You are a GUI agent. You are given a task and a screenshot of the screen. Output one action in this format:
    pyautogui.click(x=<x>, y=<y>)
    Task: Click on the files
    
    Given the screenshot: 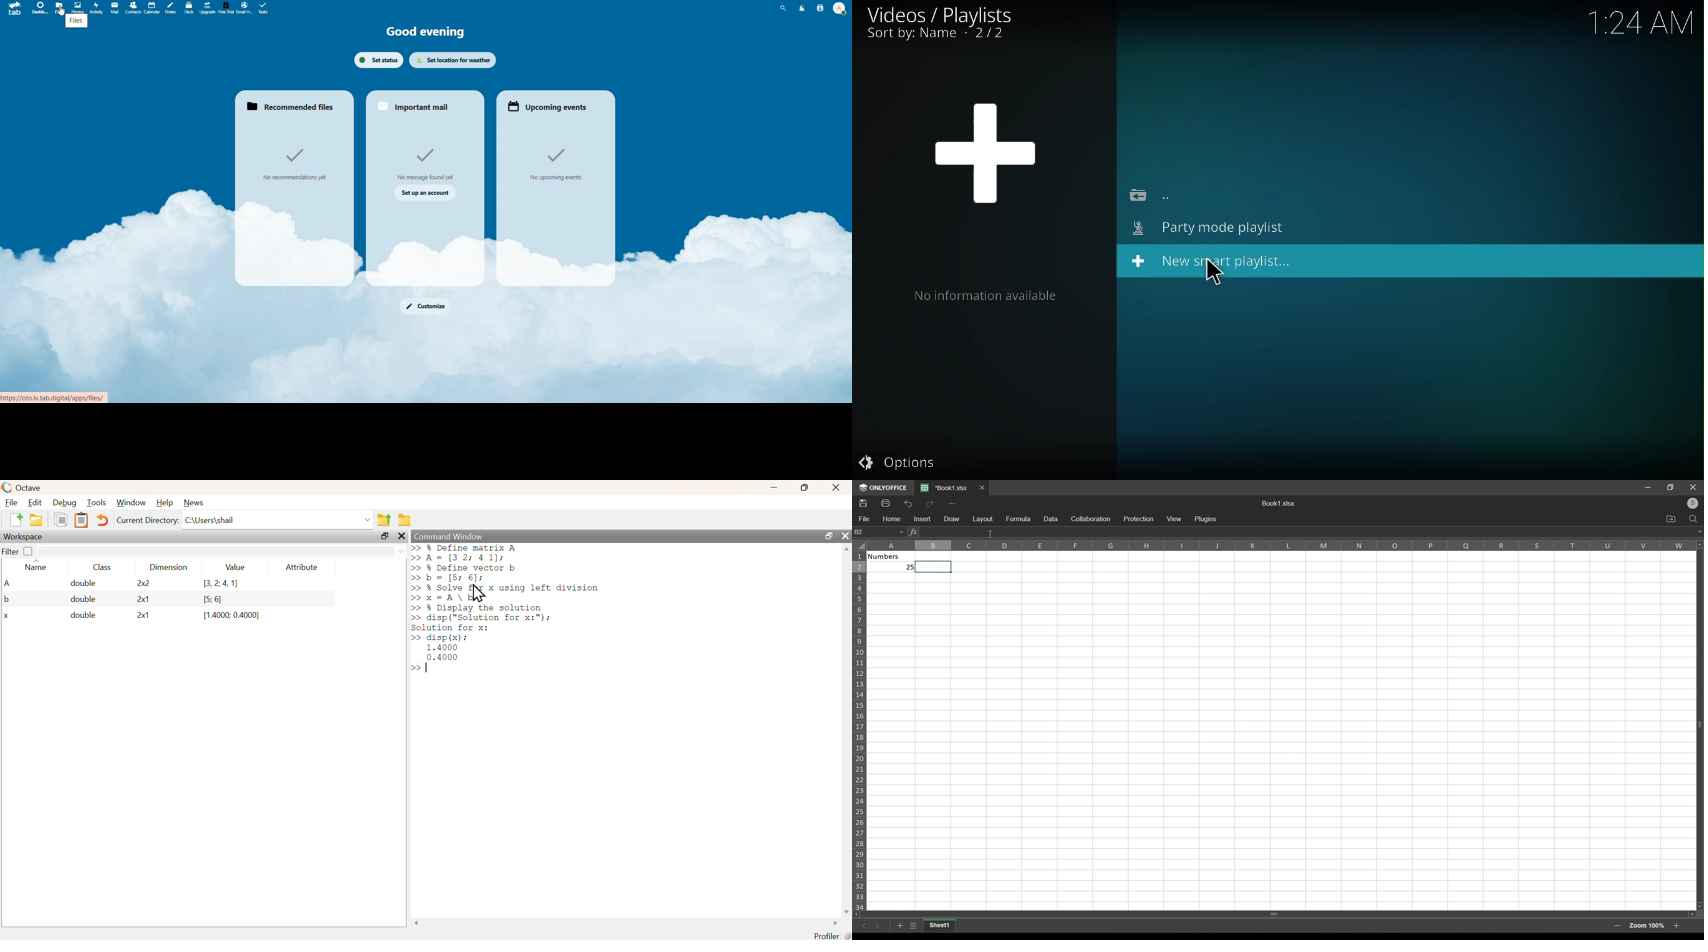 What is the action you would take?
    pyautogui.click(x=76, y=22)
    